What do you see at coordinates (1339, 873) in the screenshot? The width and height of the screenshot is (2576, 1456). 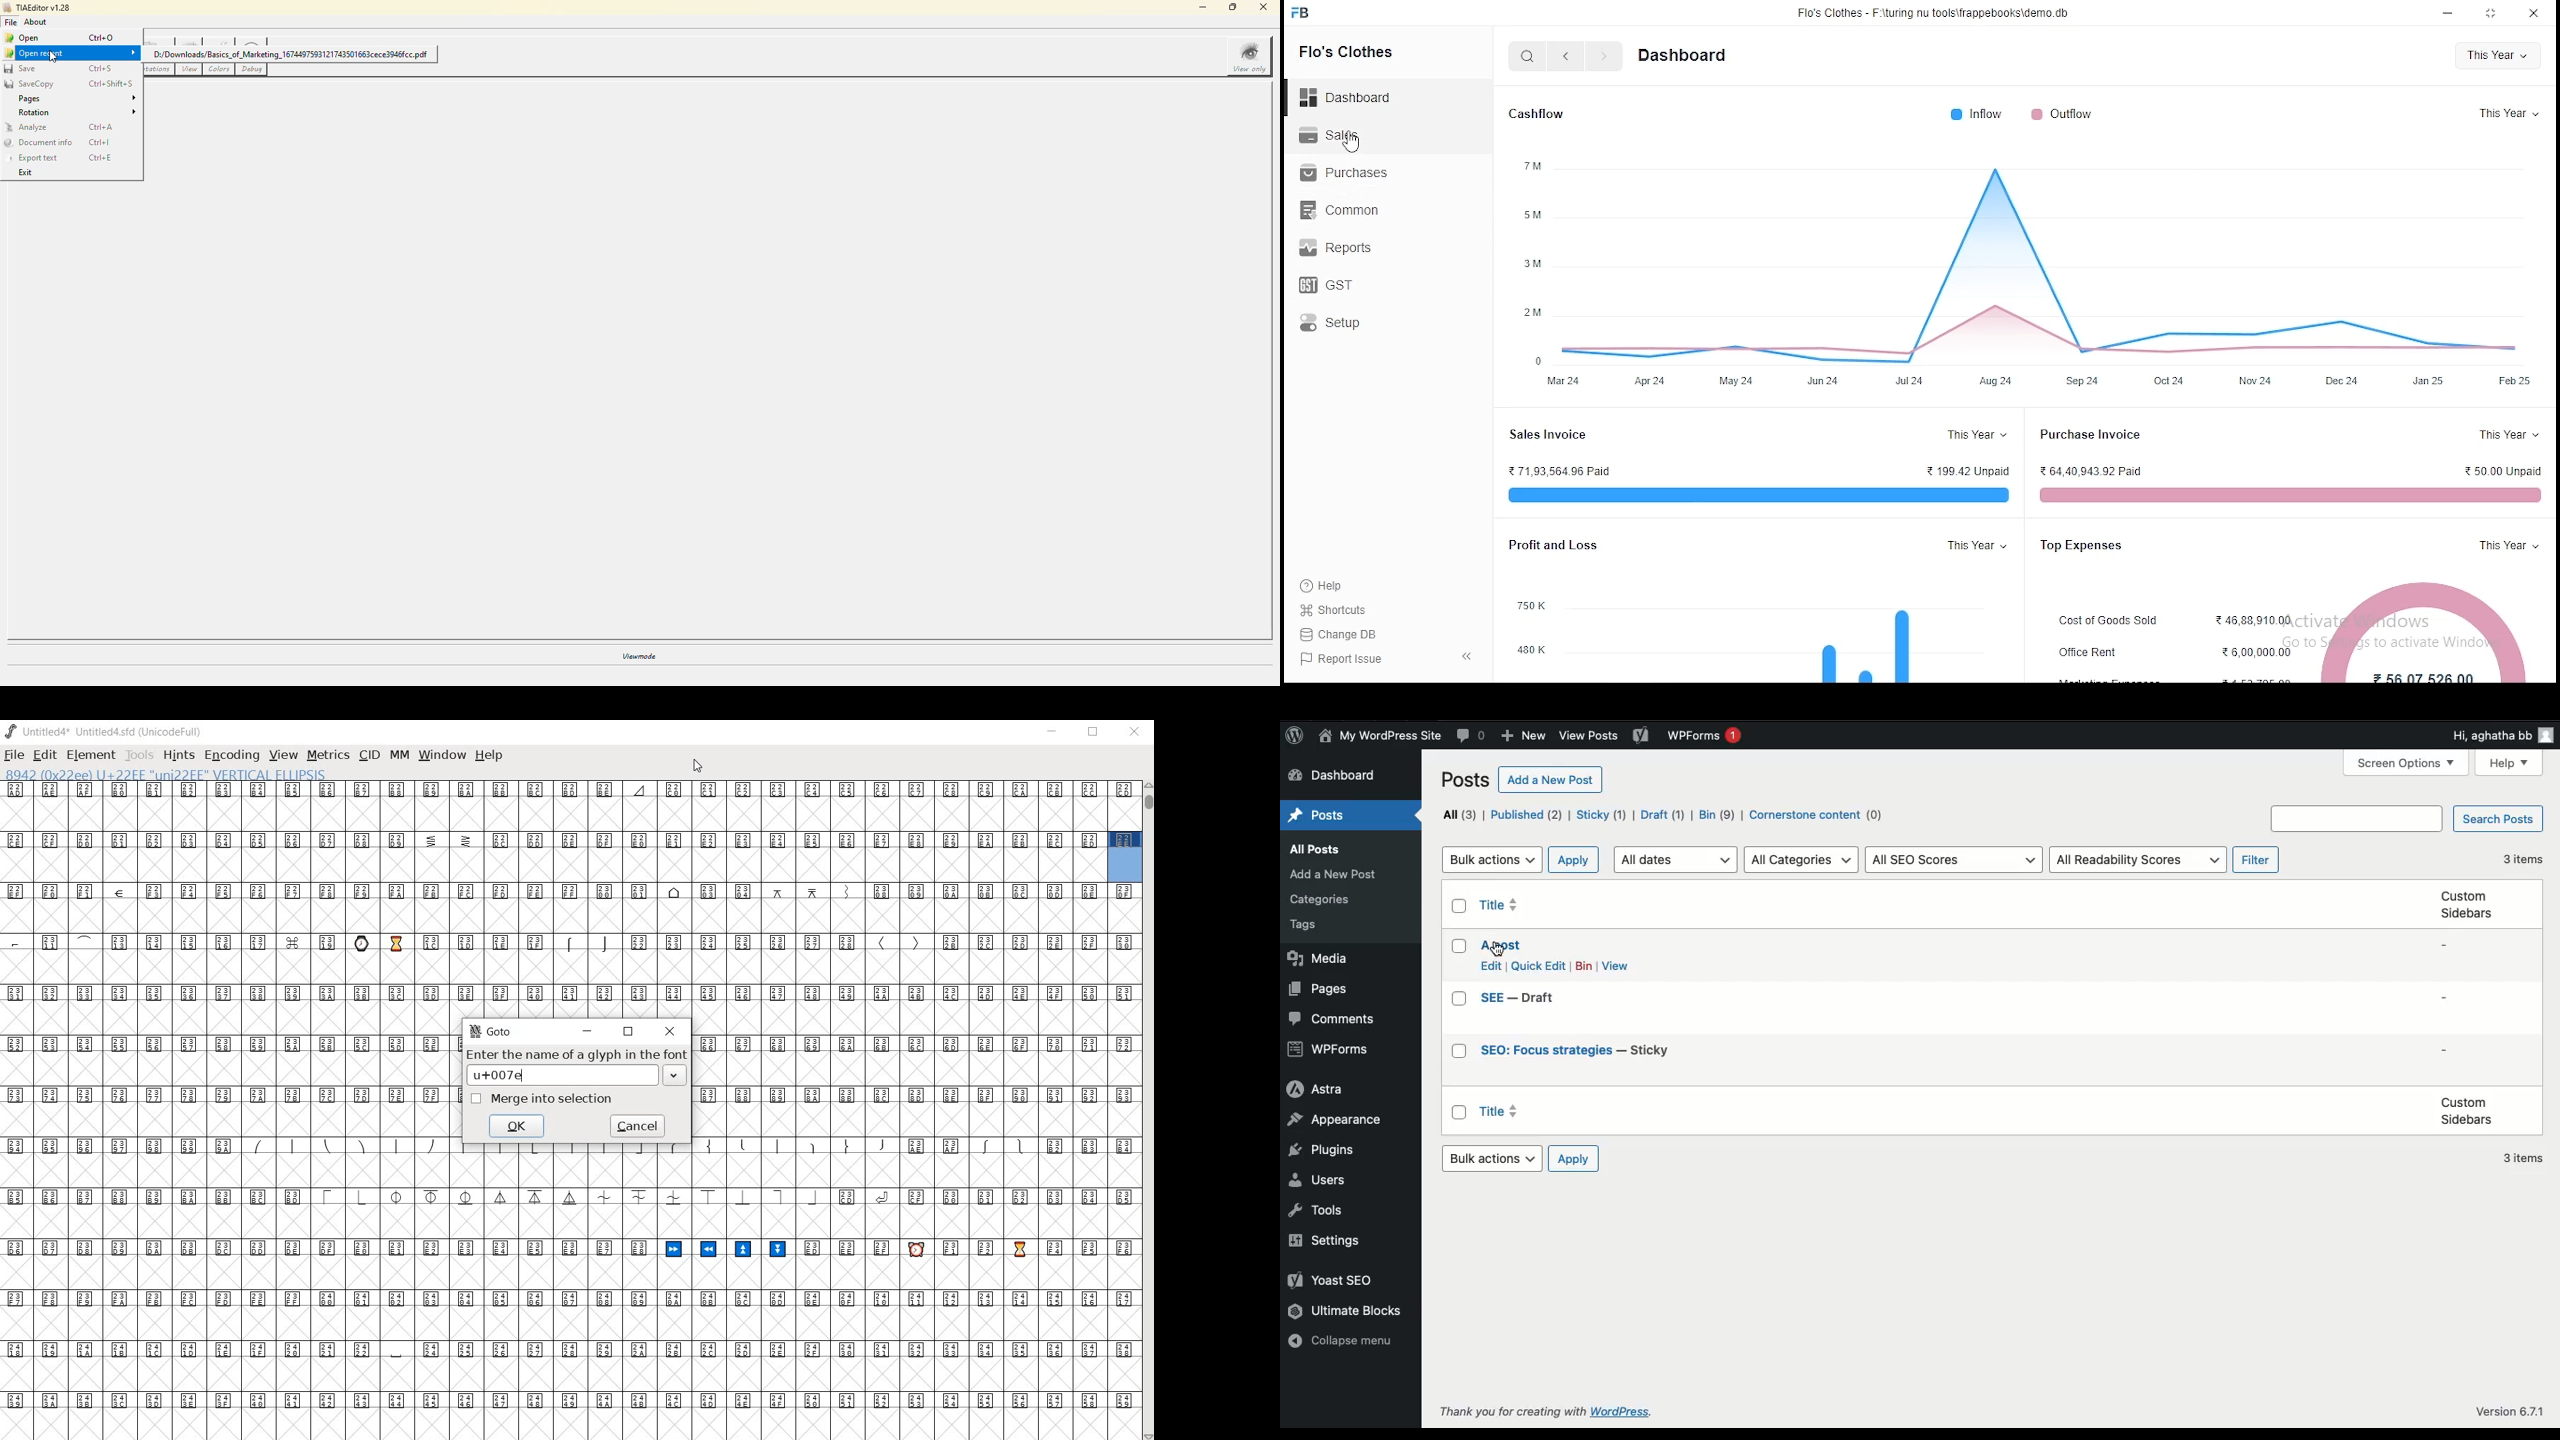 I see `` at bounding box center [1339, 873].